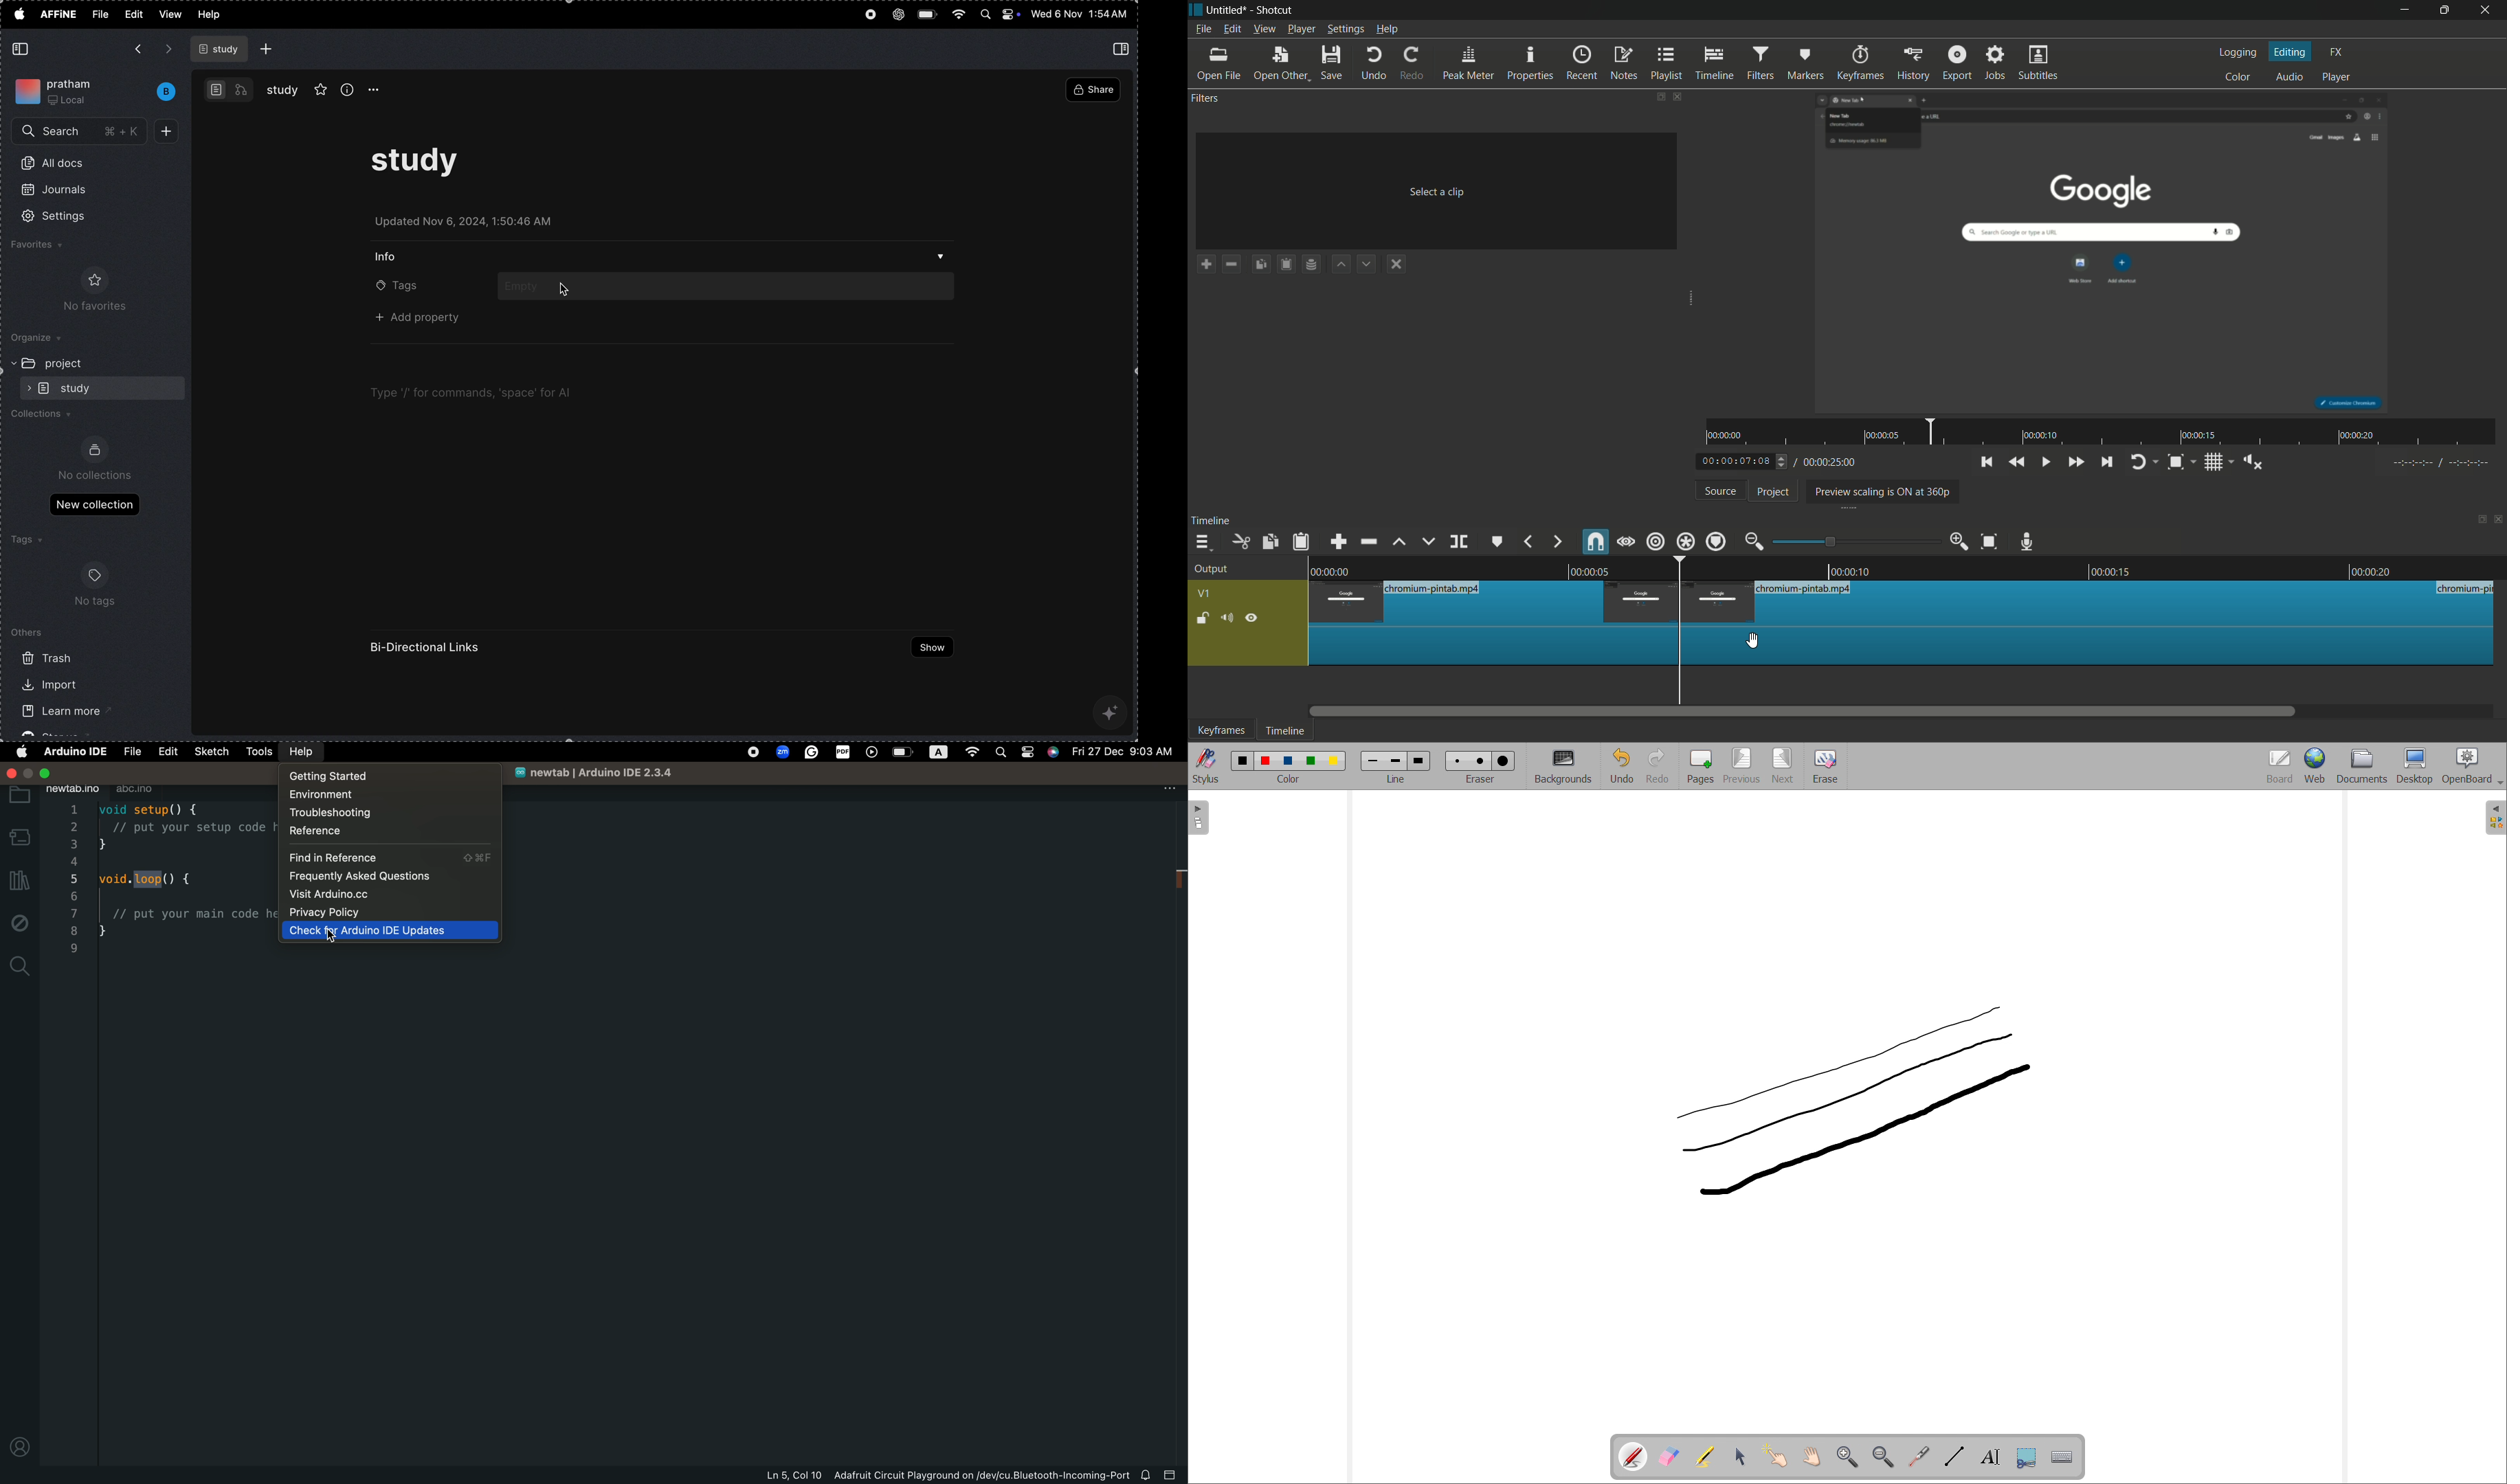 This screenshot has width=2520, height=1484. What do you see at coordinates (427, 647) in the screenshot?
I see `Bi directional` at bounding box center [427, 647].